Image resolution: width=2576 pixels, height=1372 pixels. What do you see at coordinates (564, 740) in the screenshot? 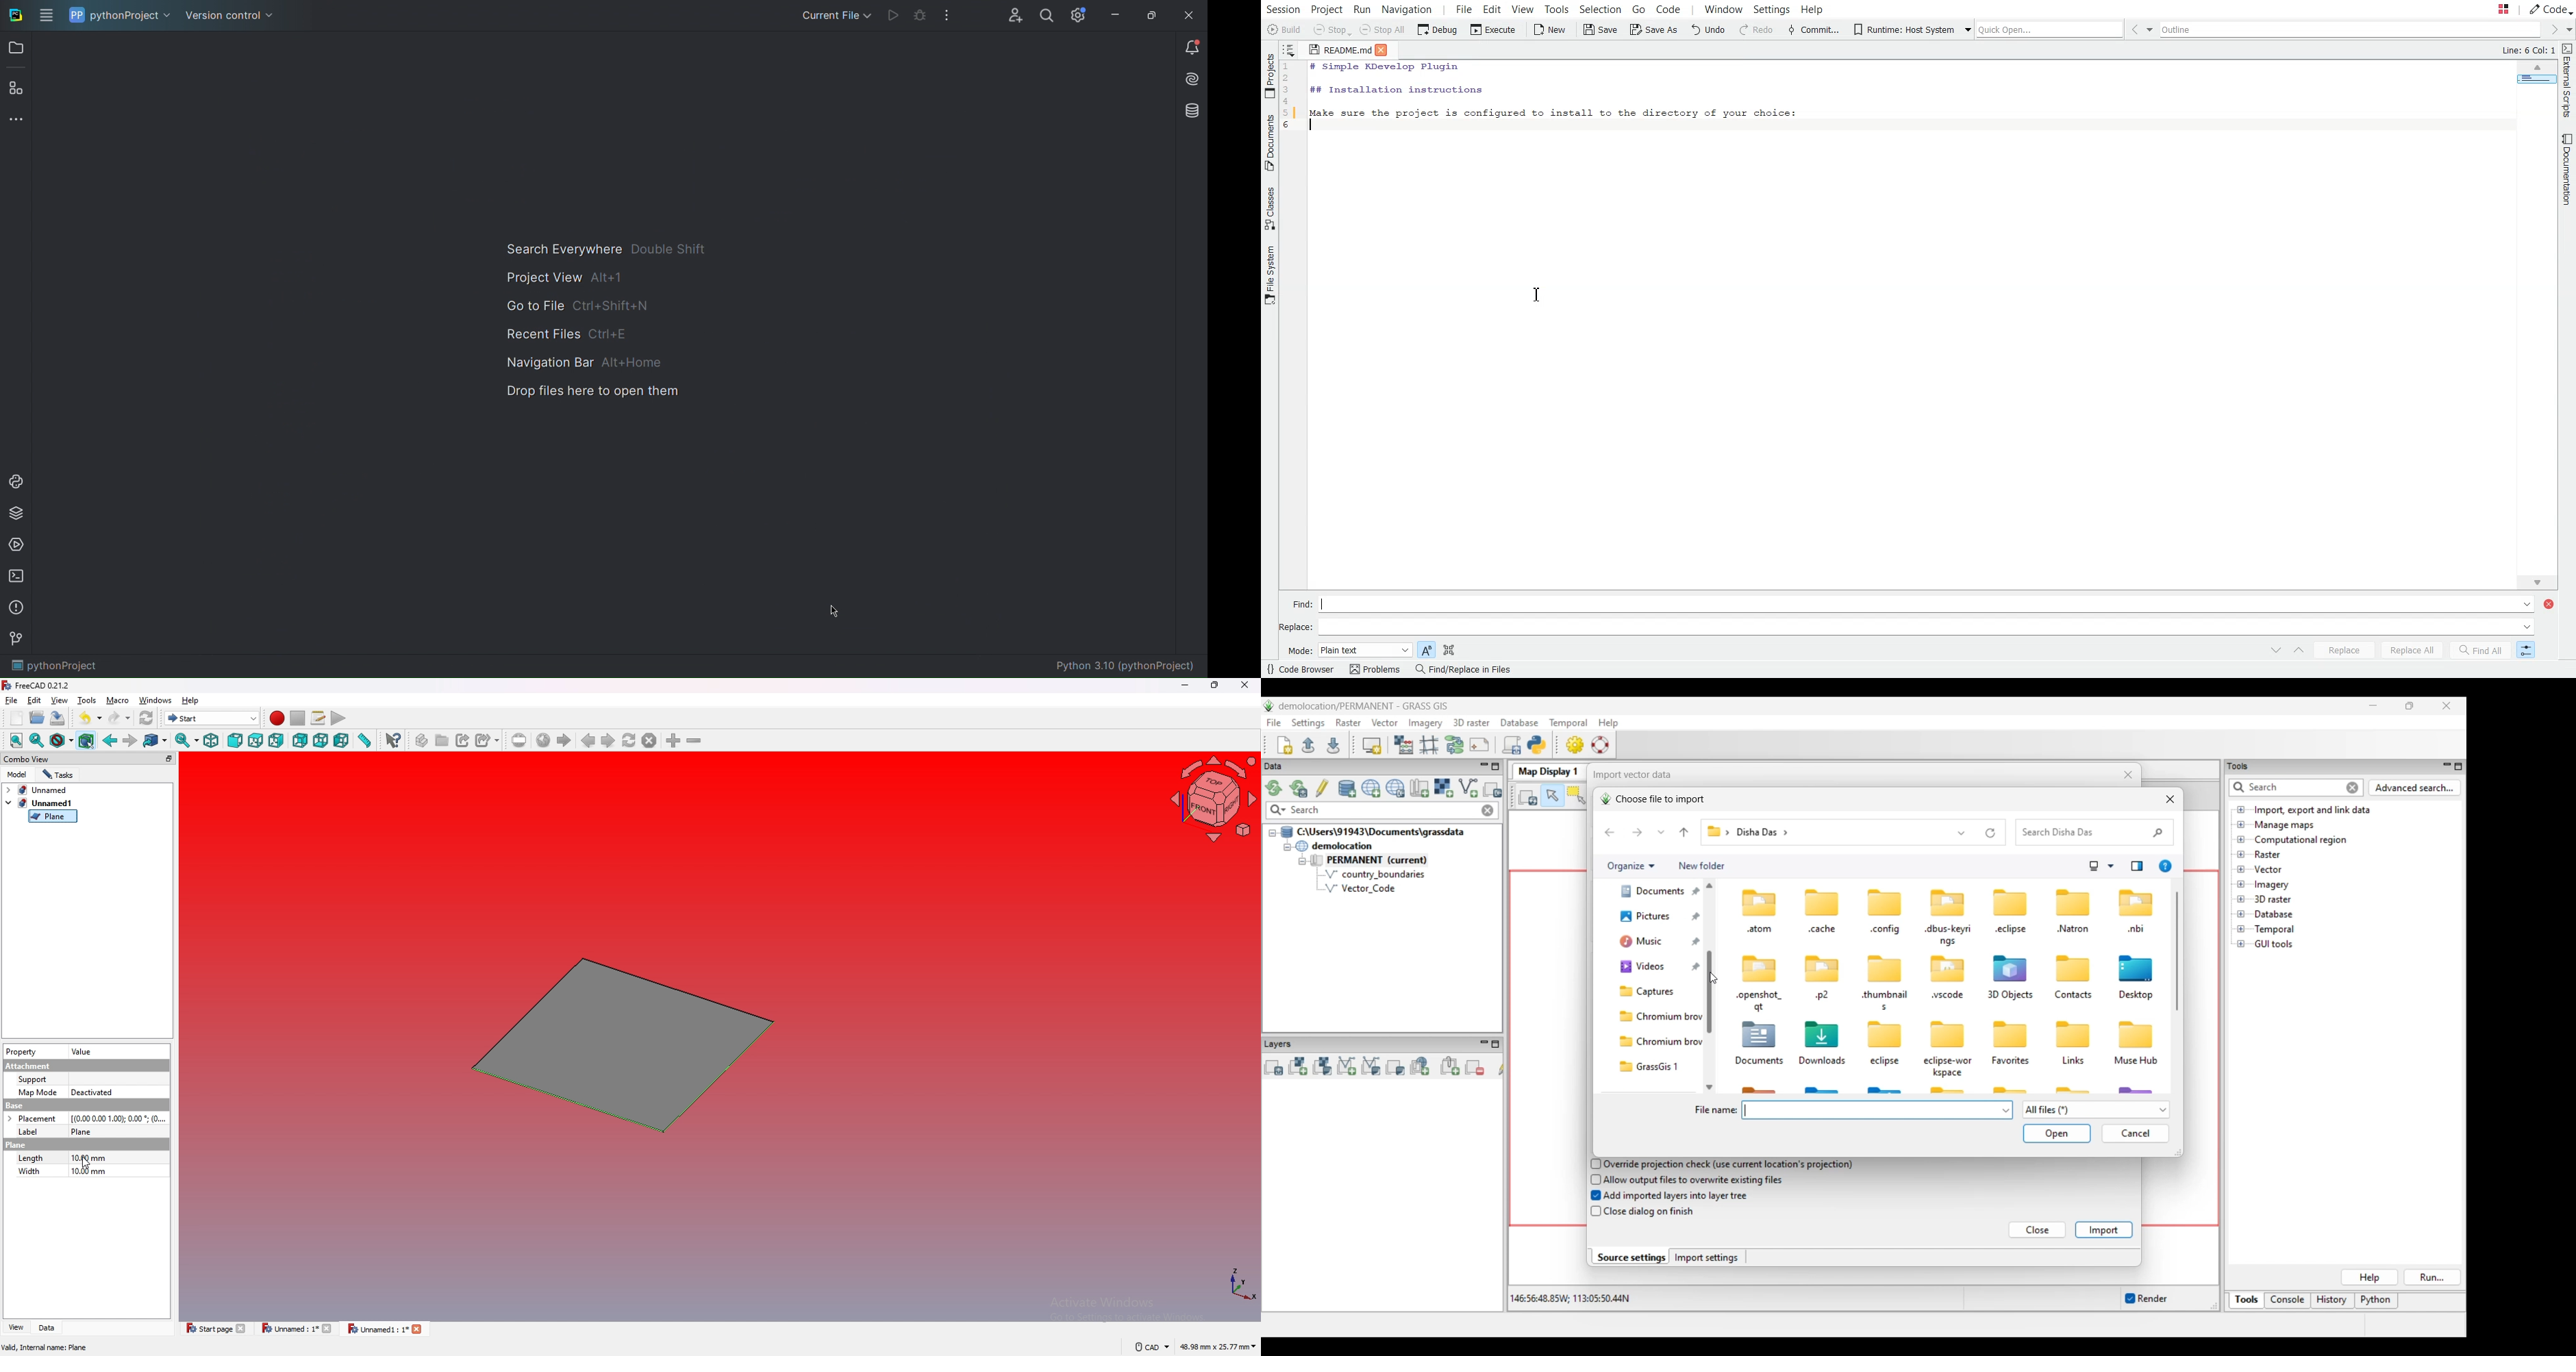
I see `start page` at bounding box center [564, 740].